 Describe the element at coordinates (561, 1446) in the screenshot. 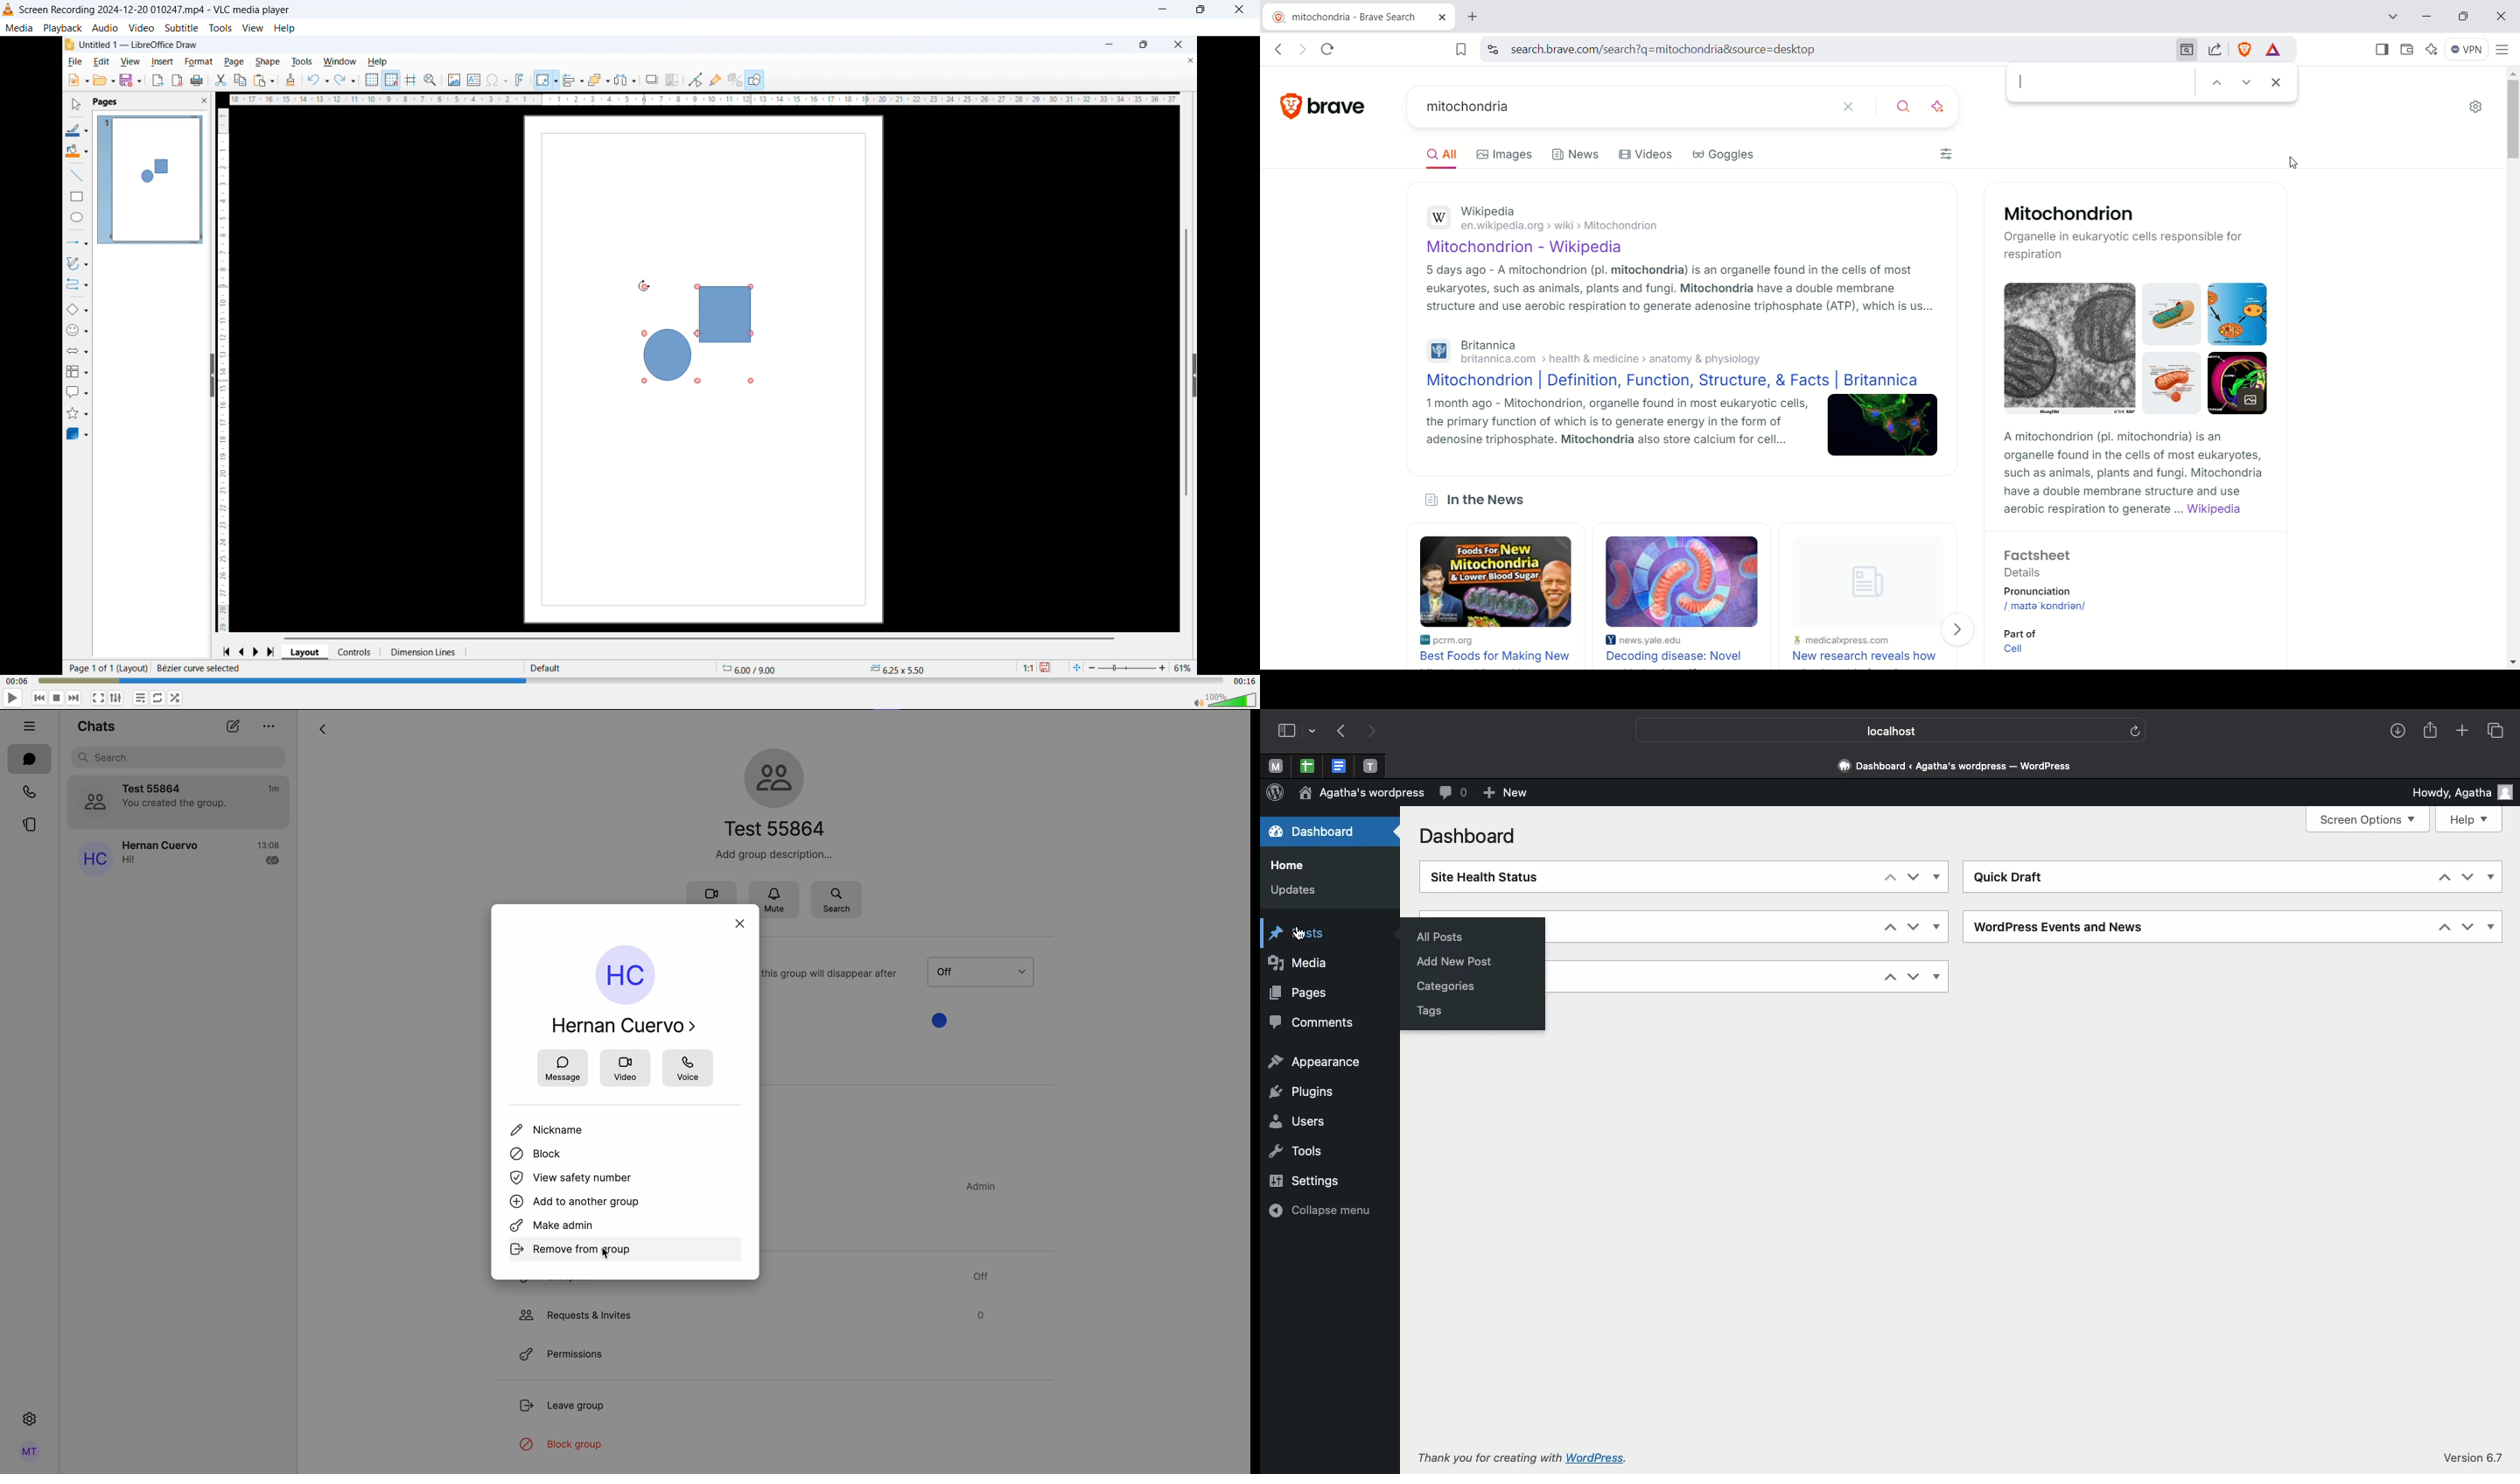

I see `block group` at that location.